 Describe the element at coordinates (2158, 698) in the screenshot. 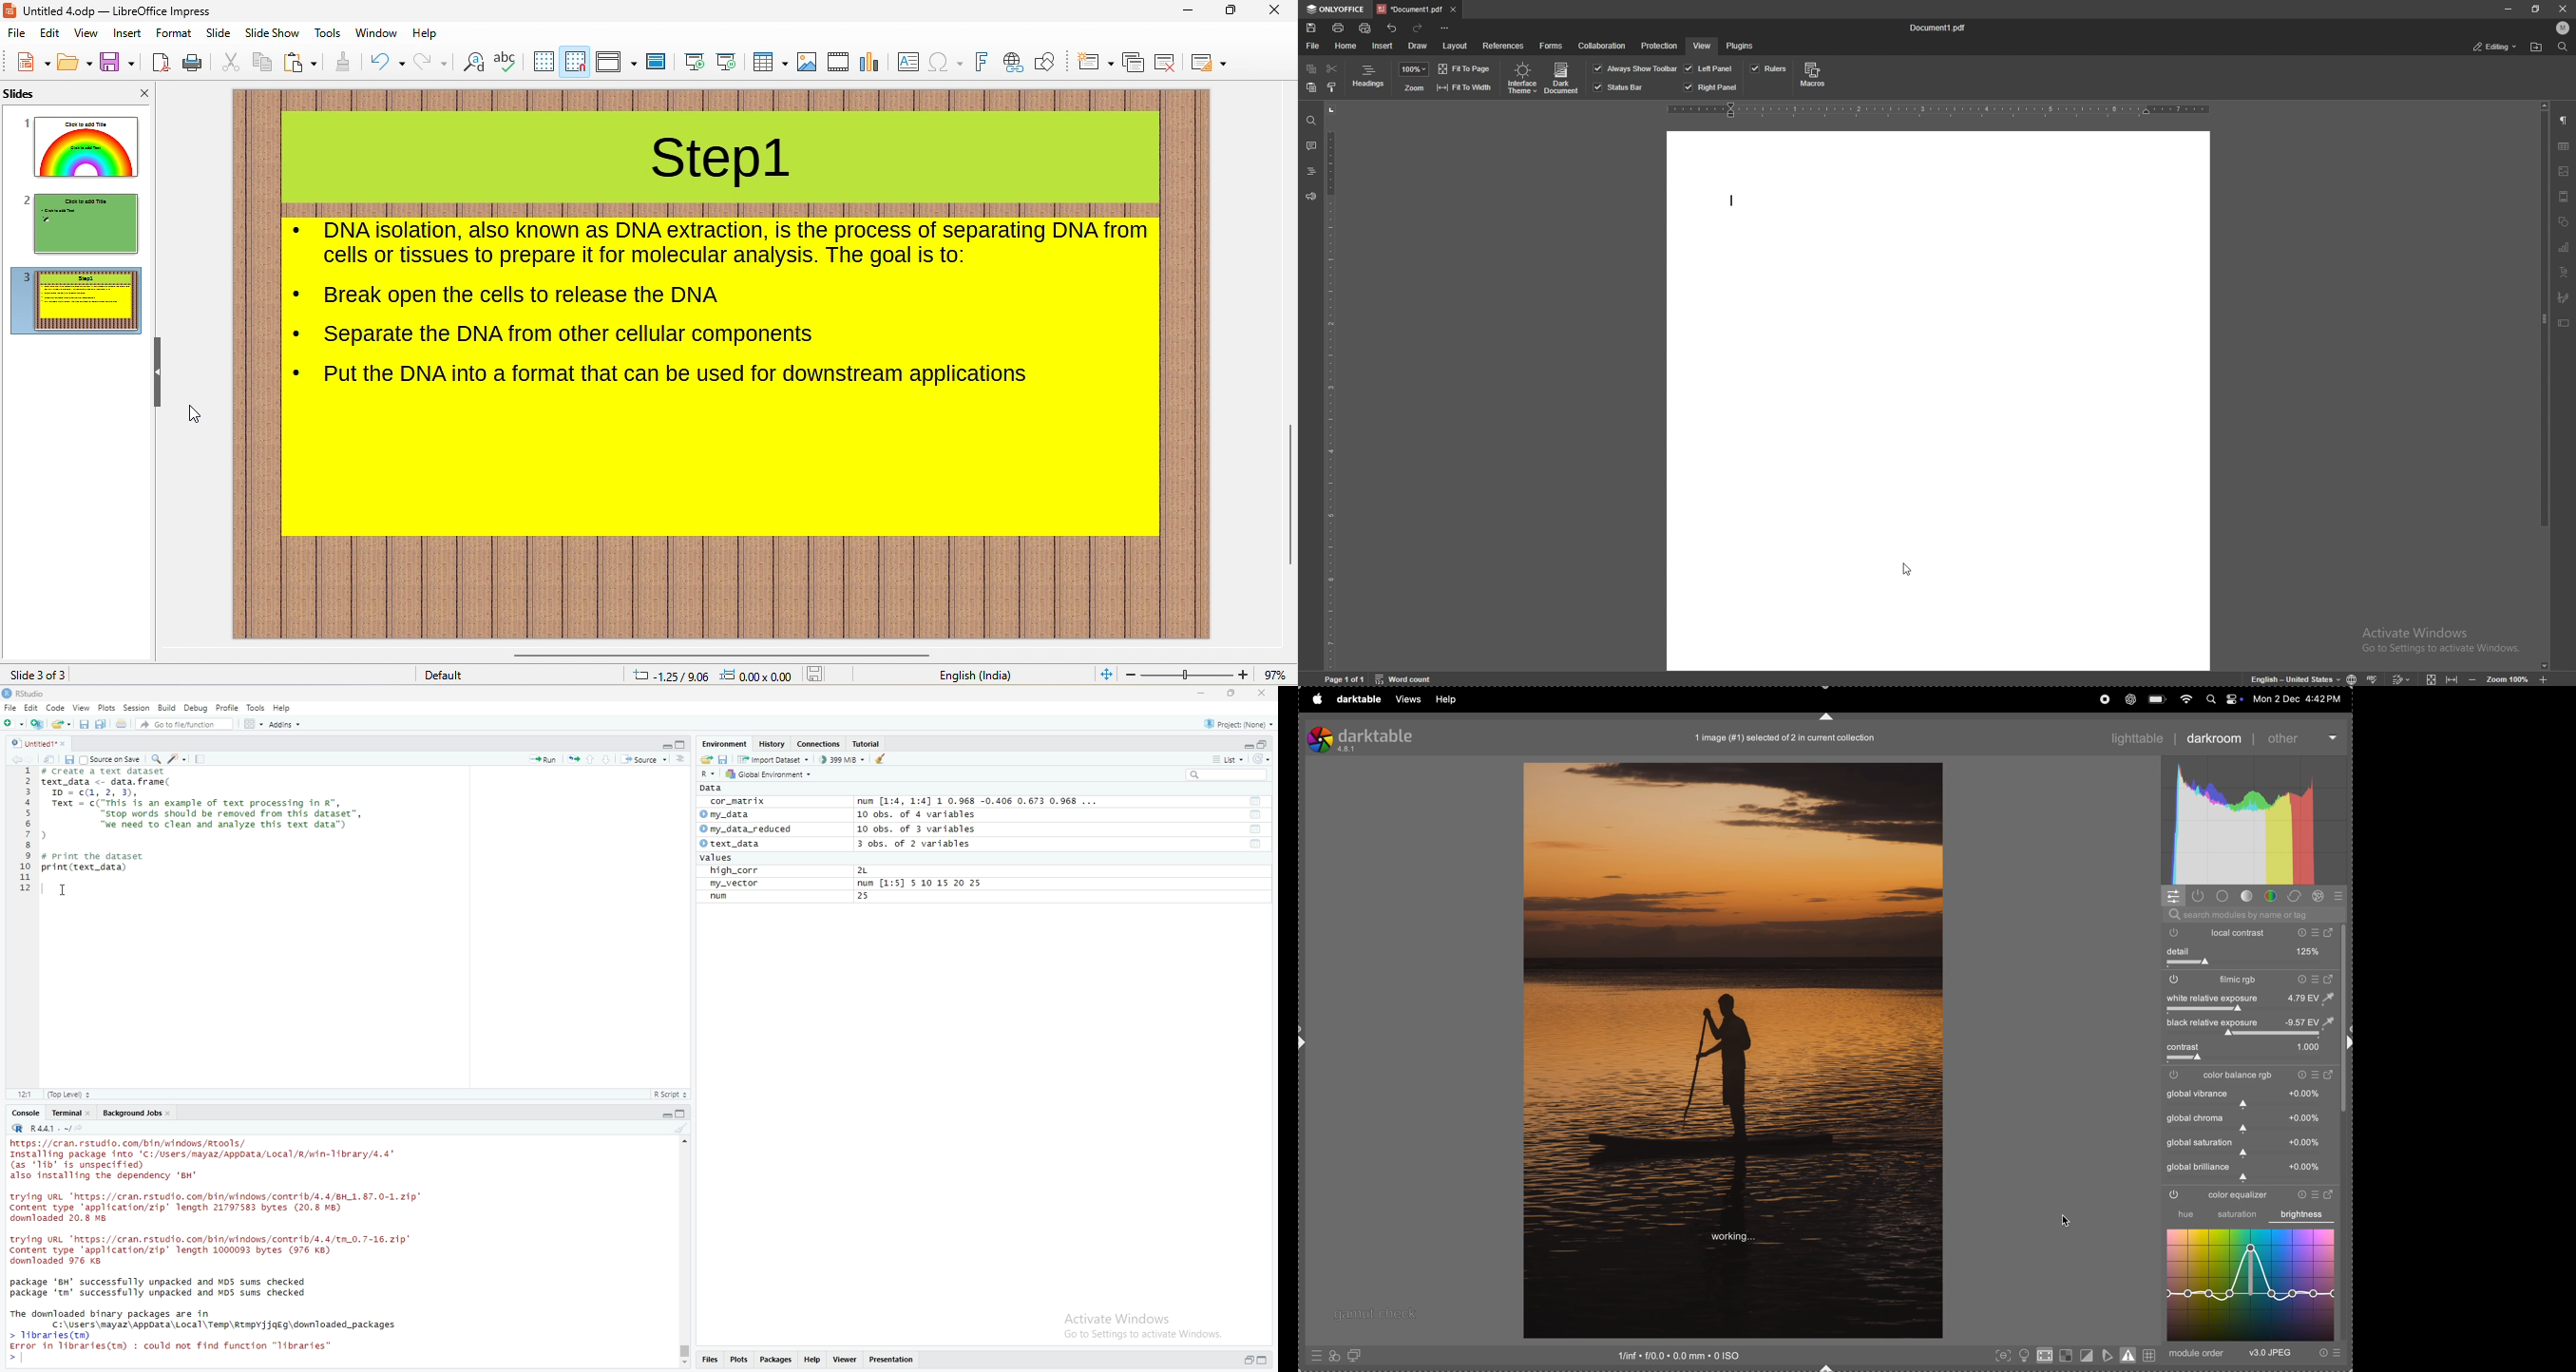

I see `battery` at that location.